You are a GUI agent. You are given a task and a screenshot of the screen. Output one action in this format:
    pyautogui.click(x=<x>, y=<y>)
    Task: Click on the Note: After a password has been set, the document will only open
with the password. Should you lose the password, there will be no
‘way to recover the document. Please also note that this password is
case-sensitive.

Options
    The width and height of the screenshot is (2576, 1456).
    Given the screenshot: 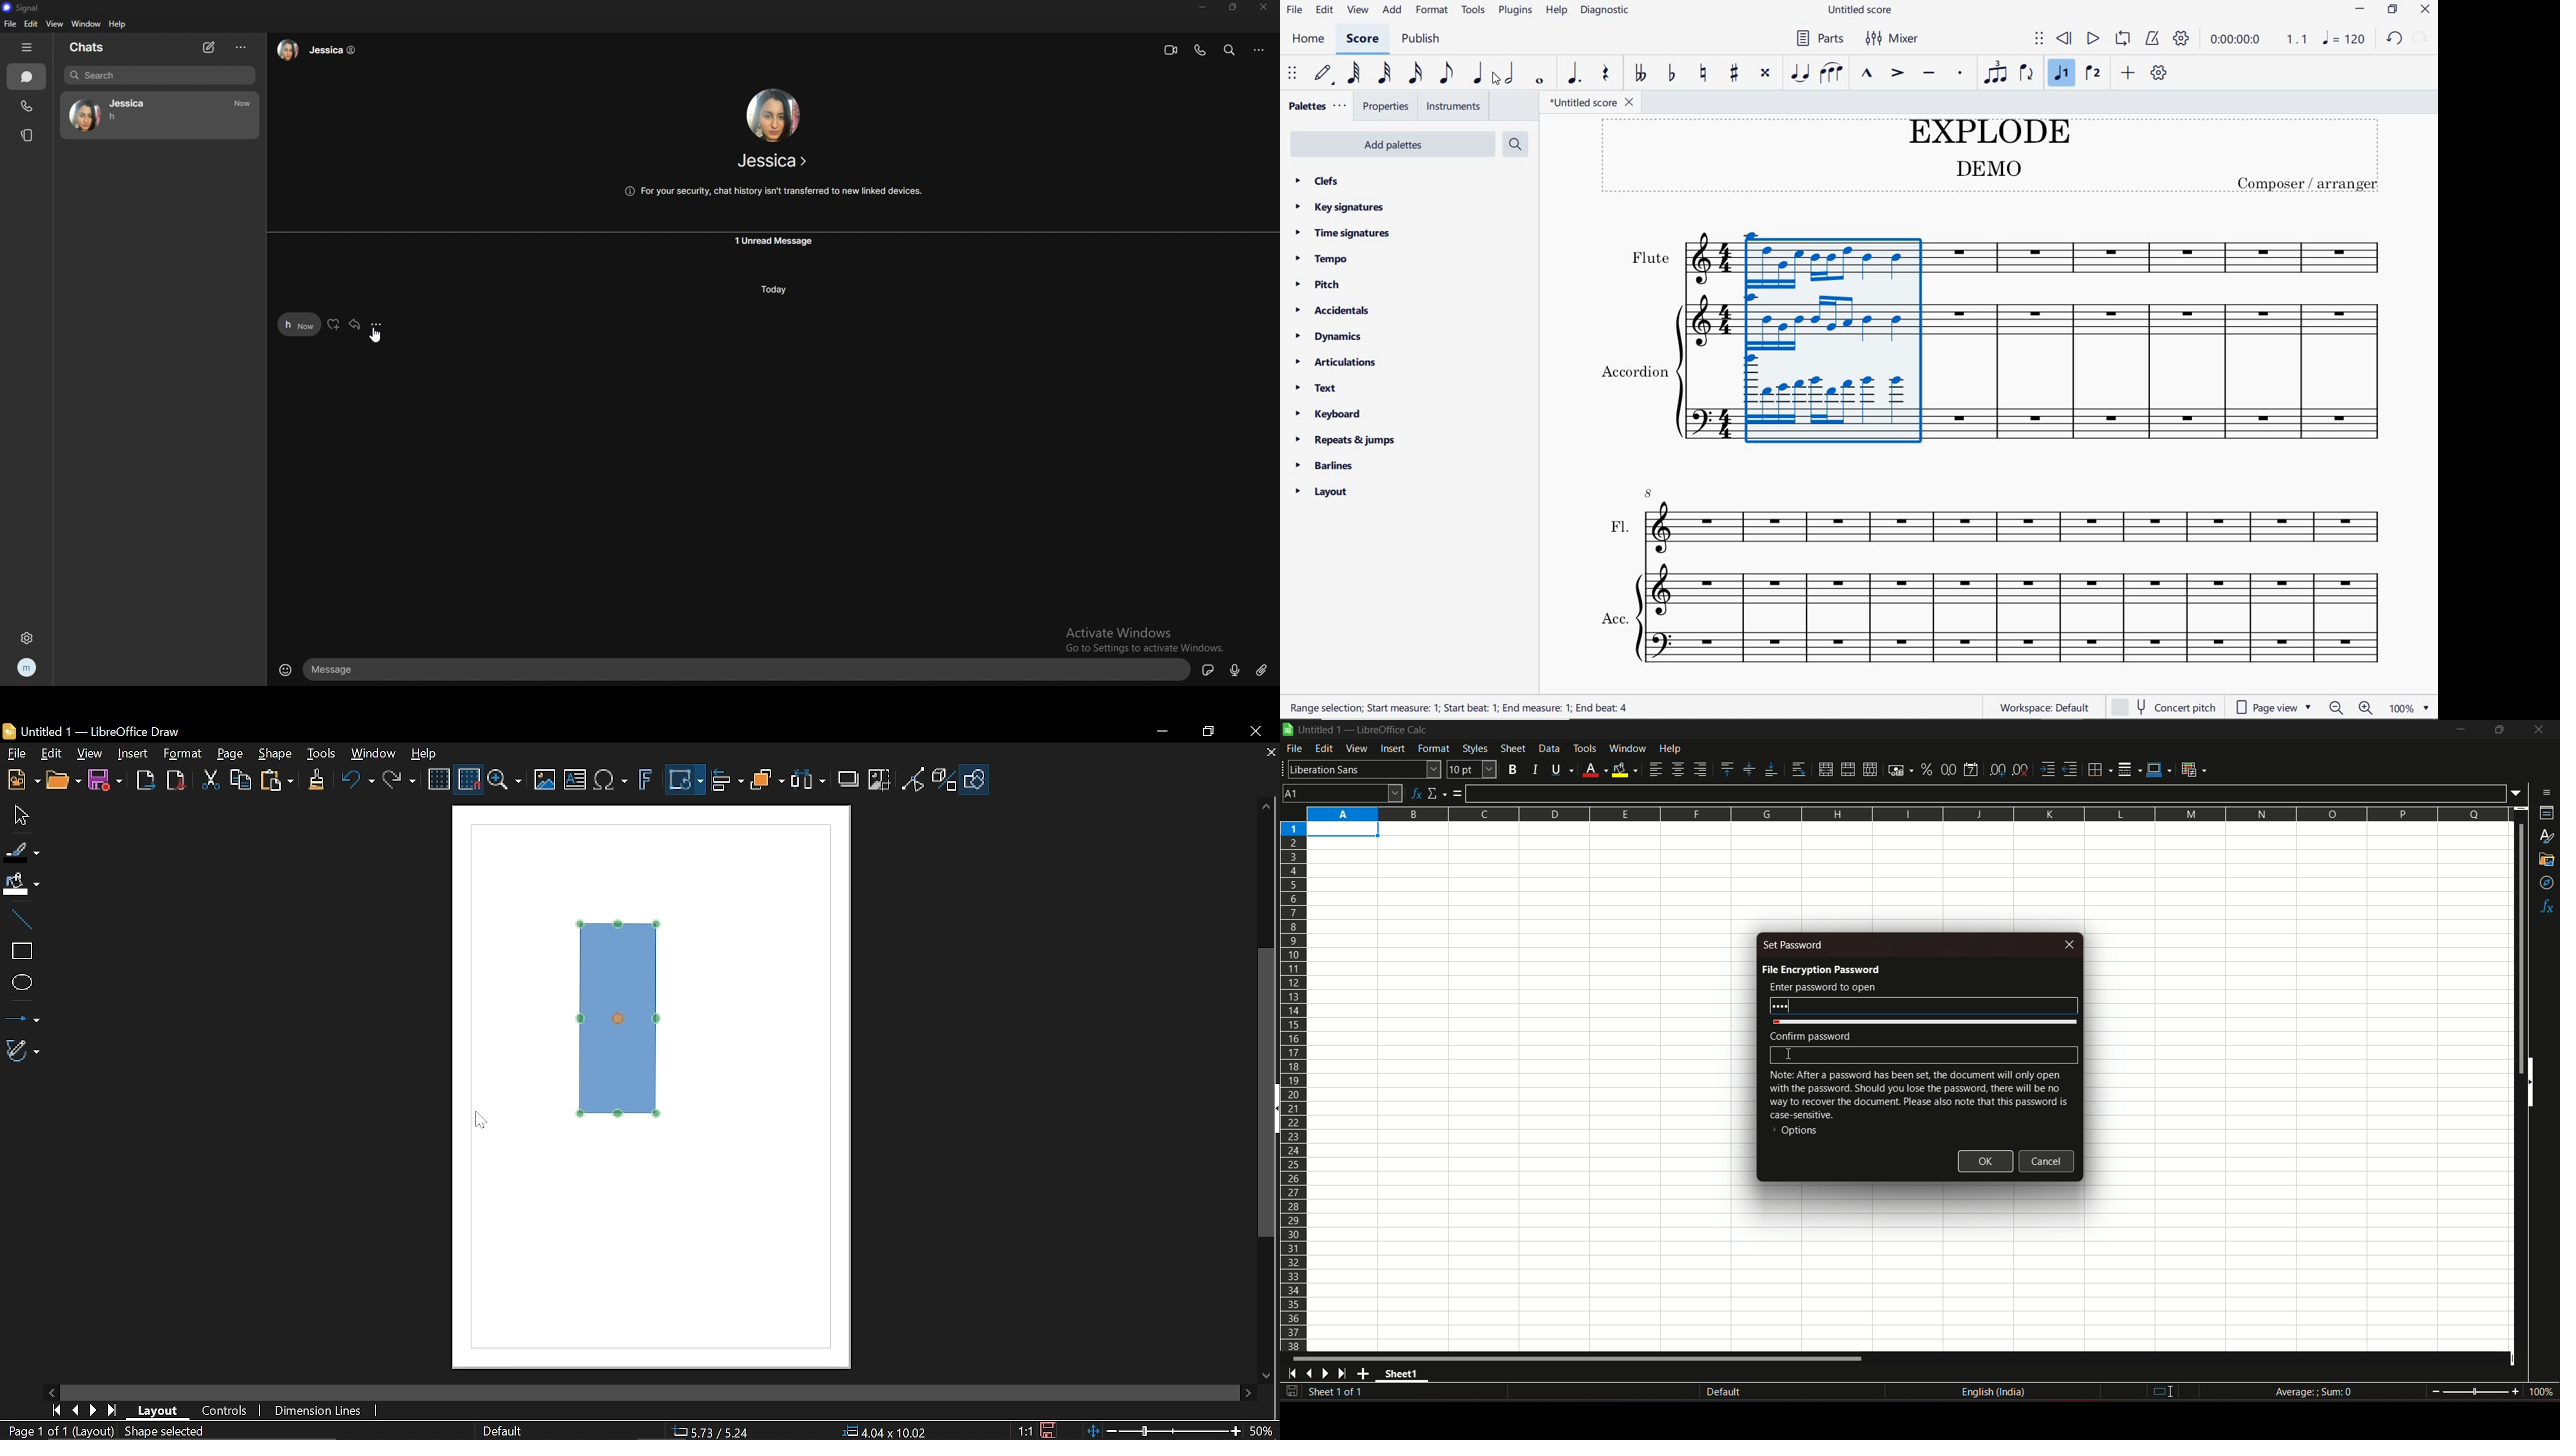 What is the action you would take?
    pyautogui.click(x=1917, y=1107)
    